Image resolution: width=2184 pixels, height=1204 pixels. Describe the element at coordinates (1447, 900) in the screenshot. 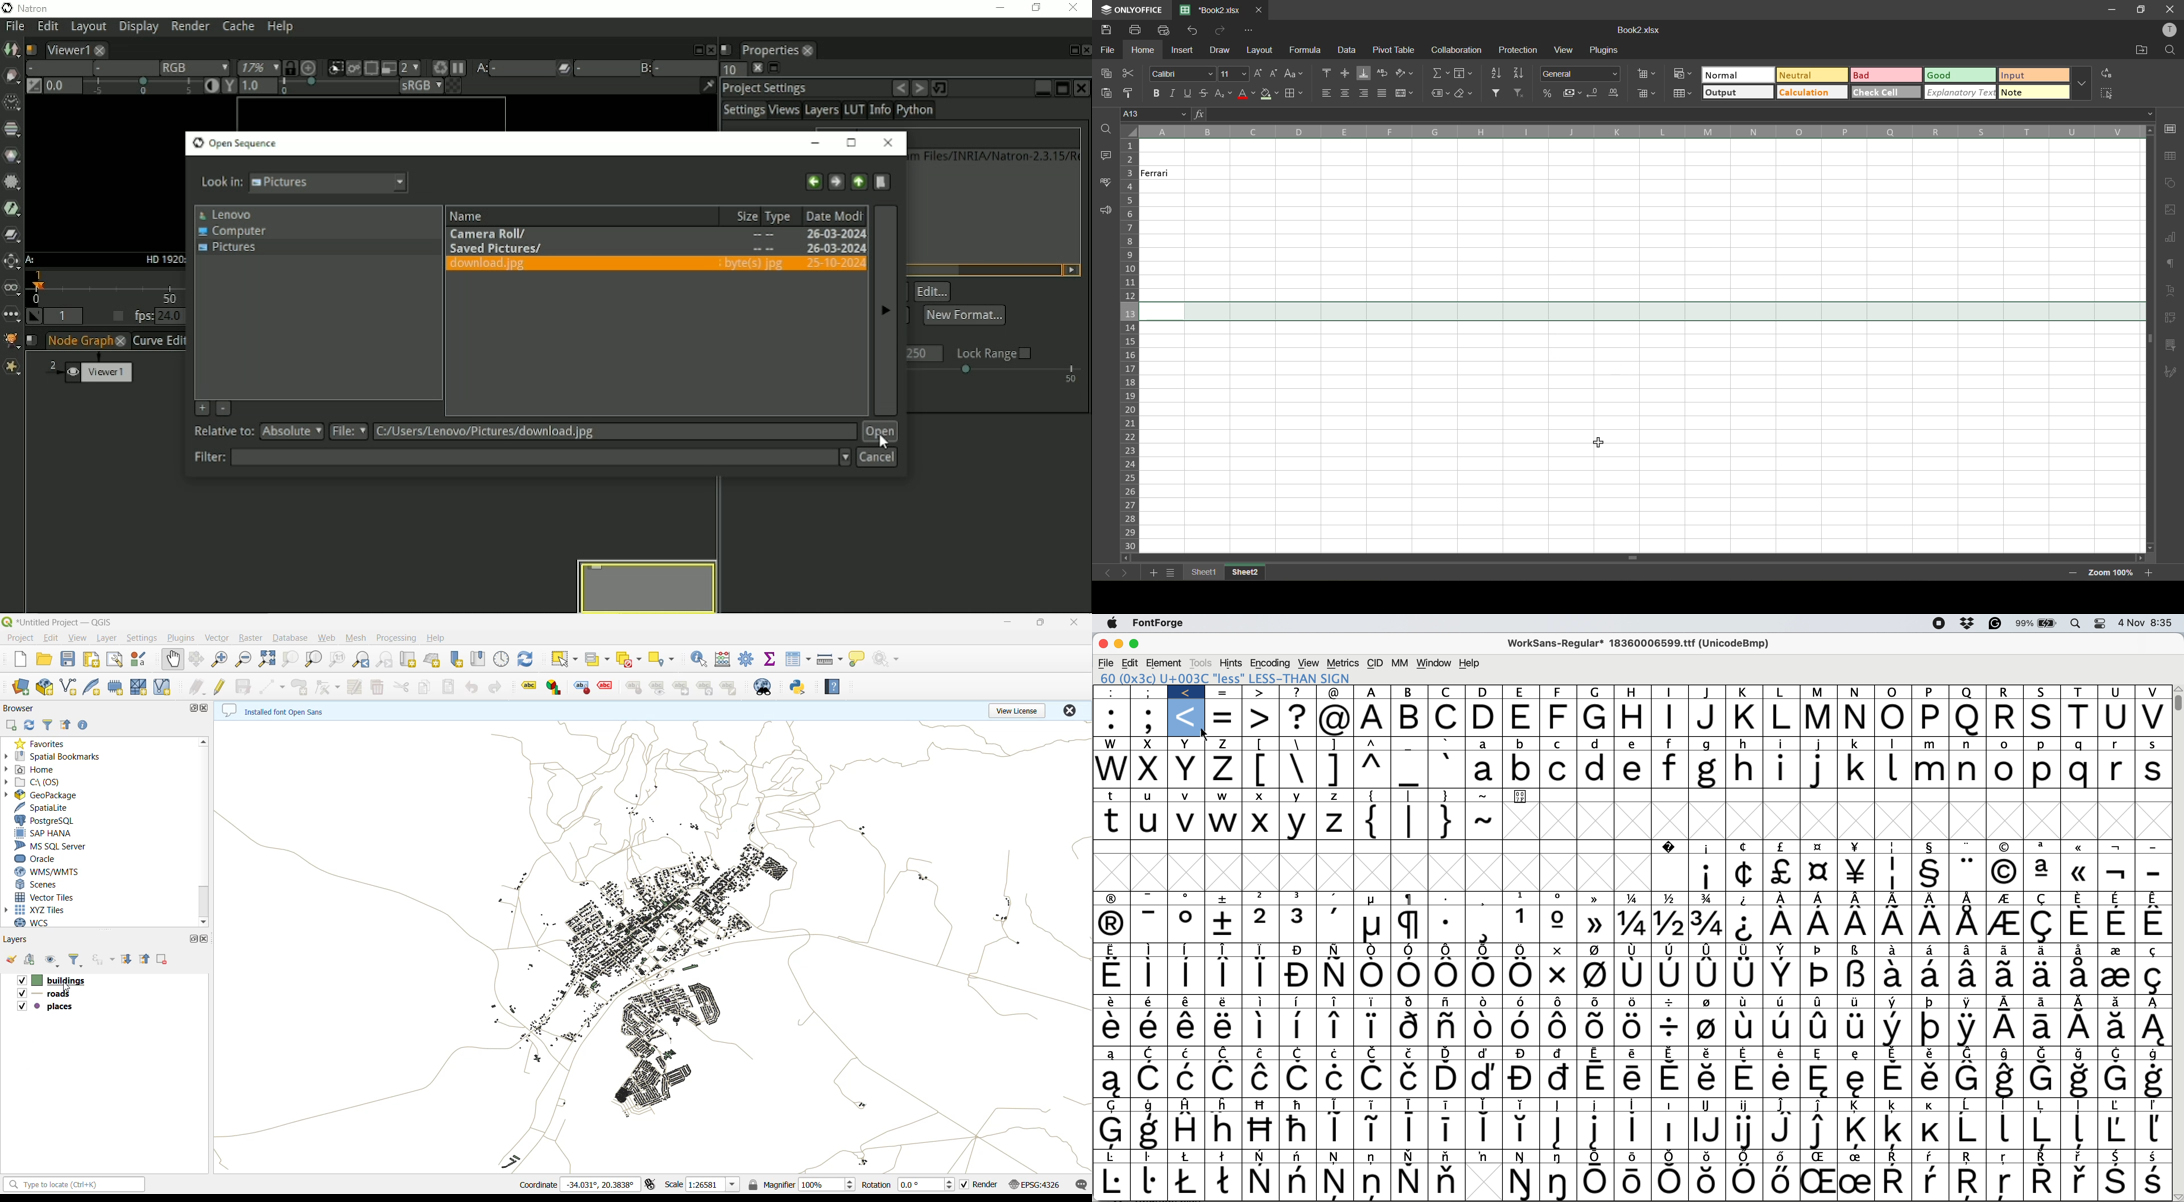

I see `Symbol` at that location.